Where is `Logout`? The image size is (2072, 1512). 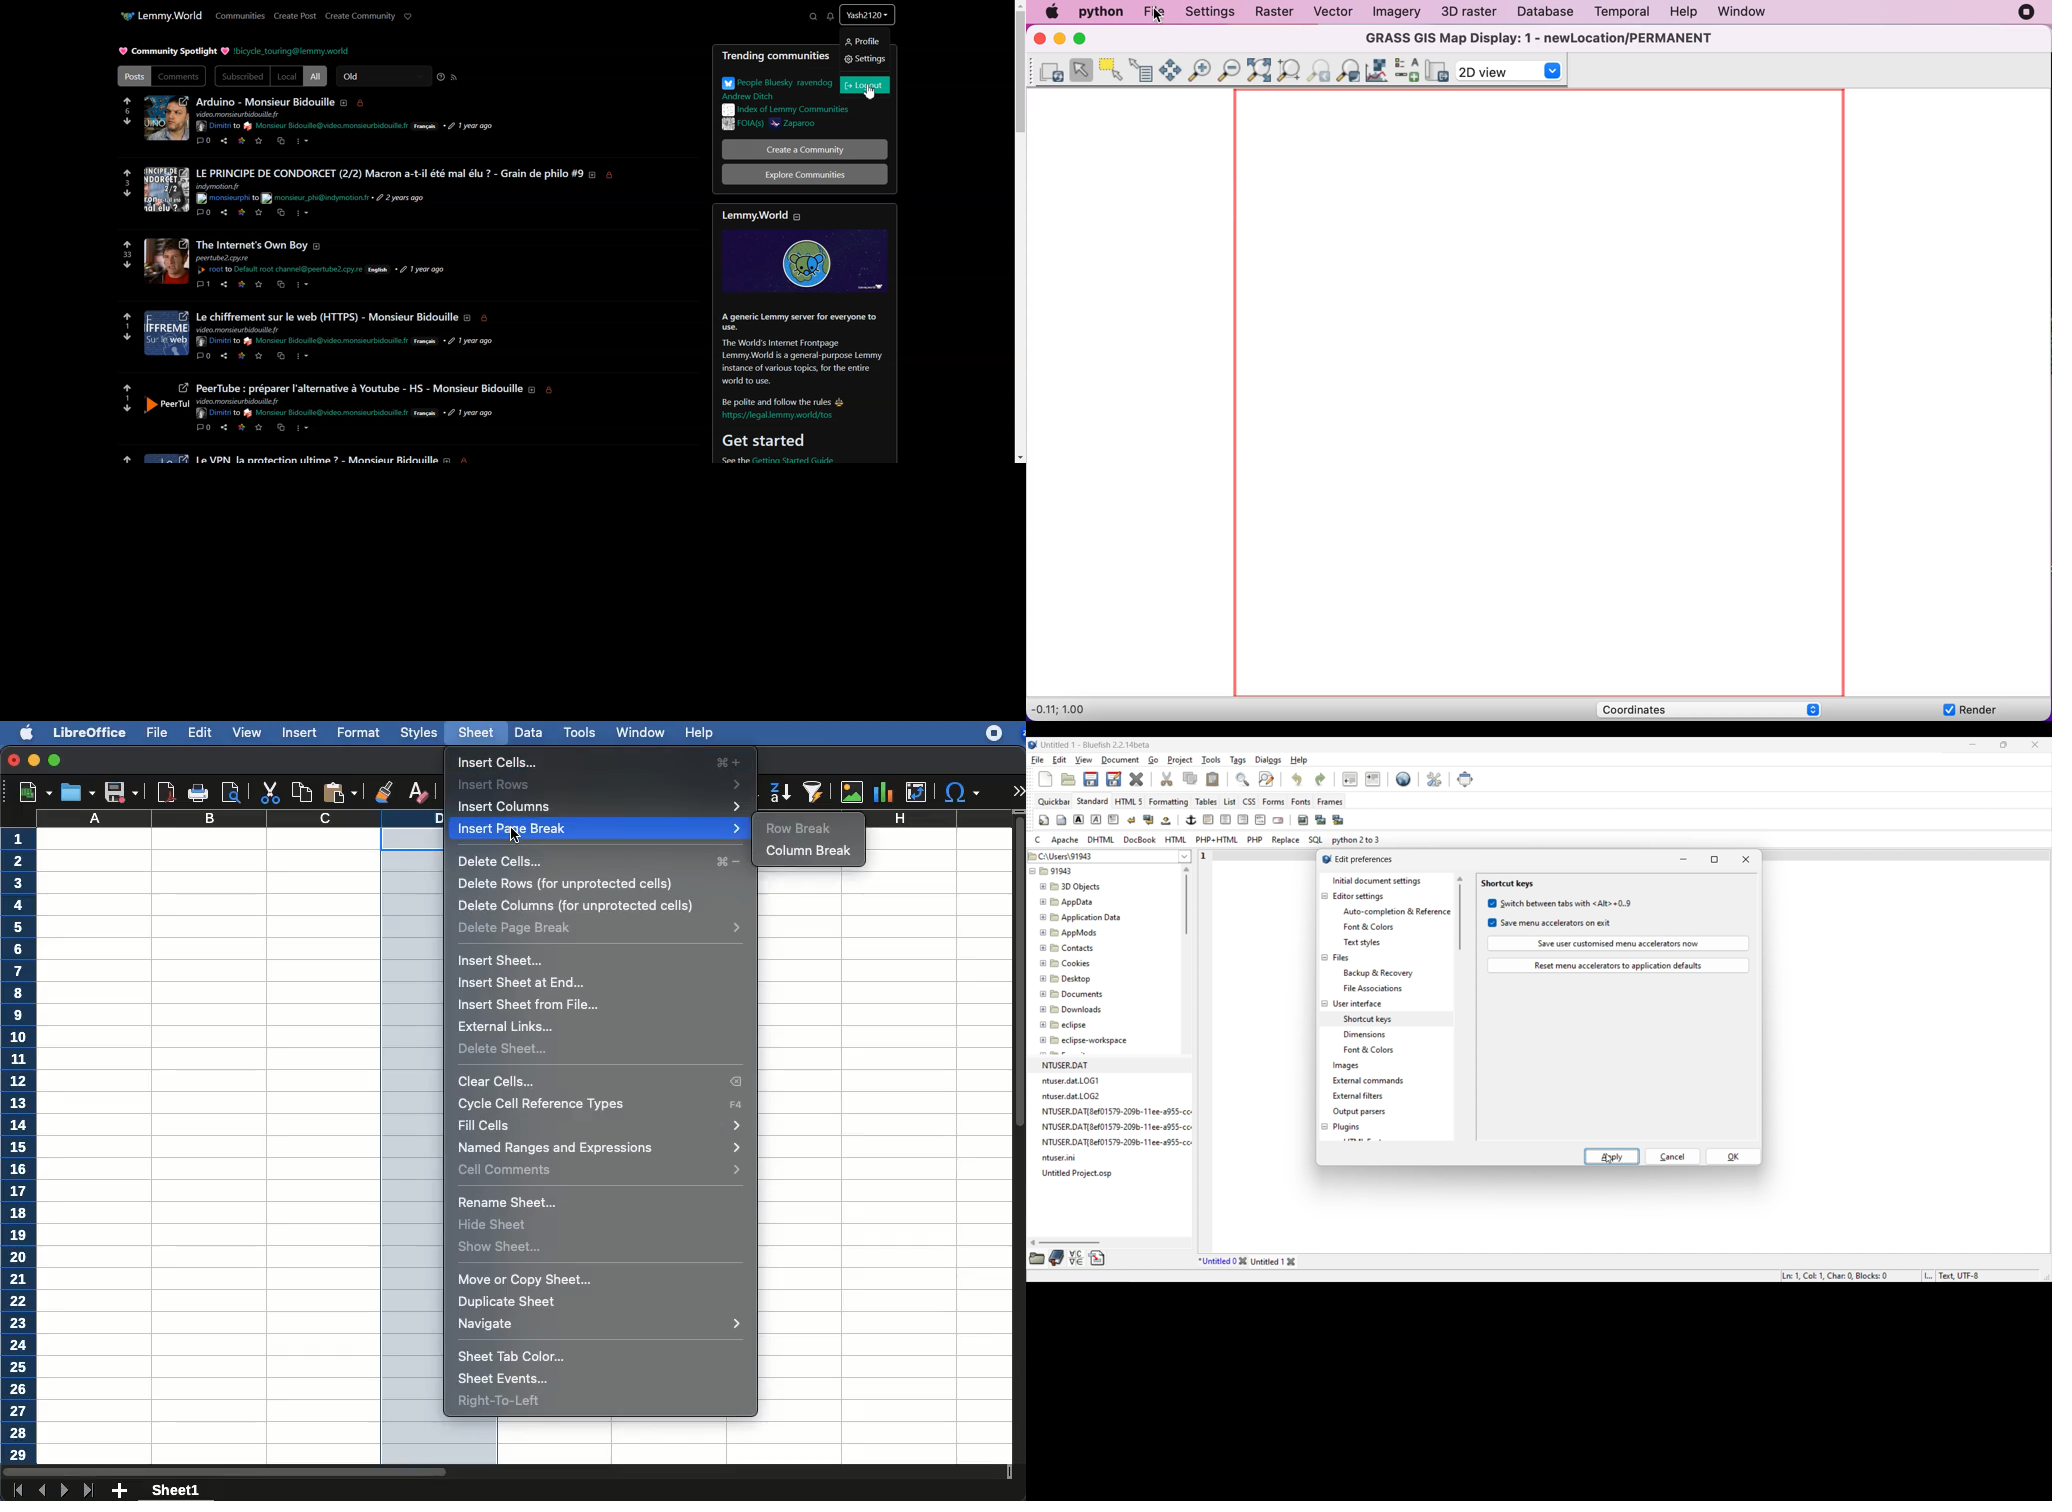
Logout is located at coordinates (866, 86).